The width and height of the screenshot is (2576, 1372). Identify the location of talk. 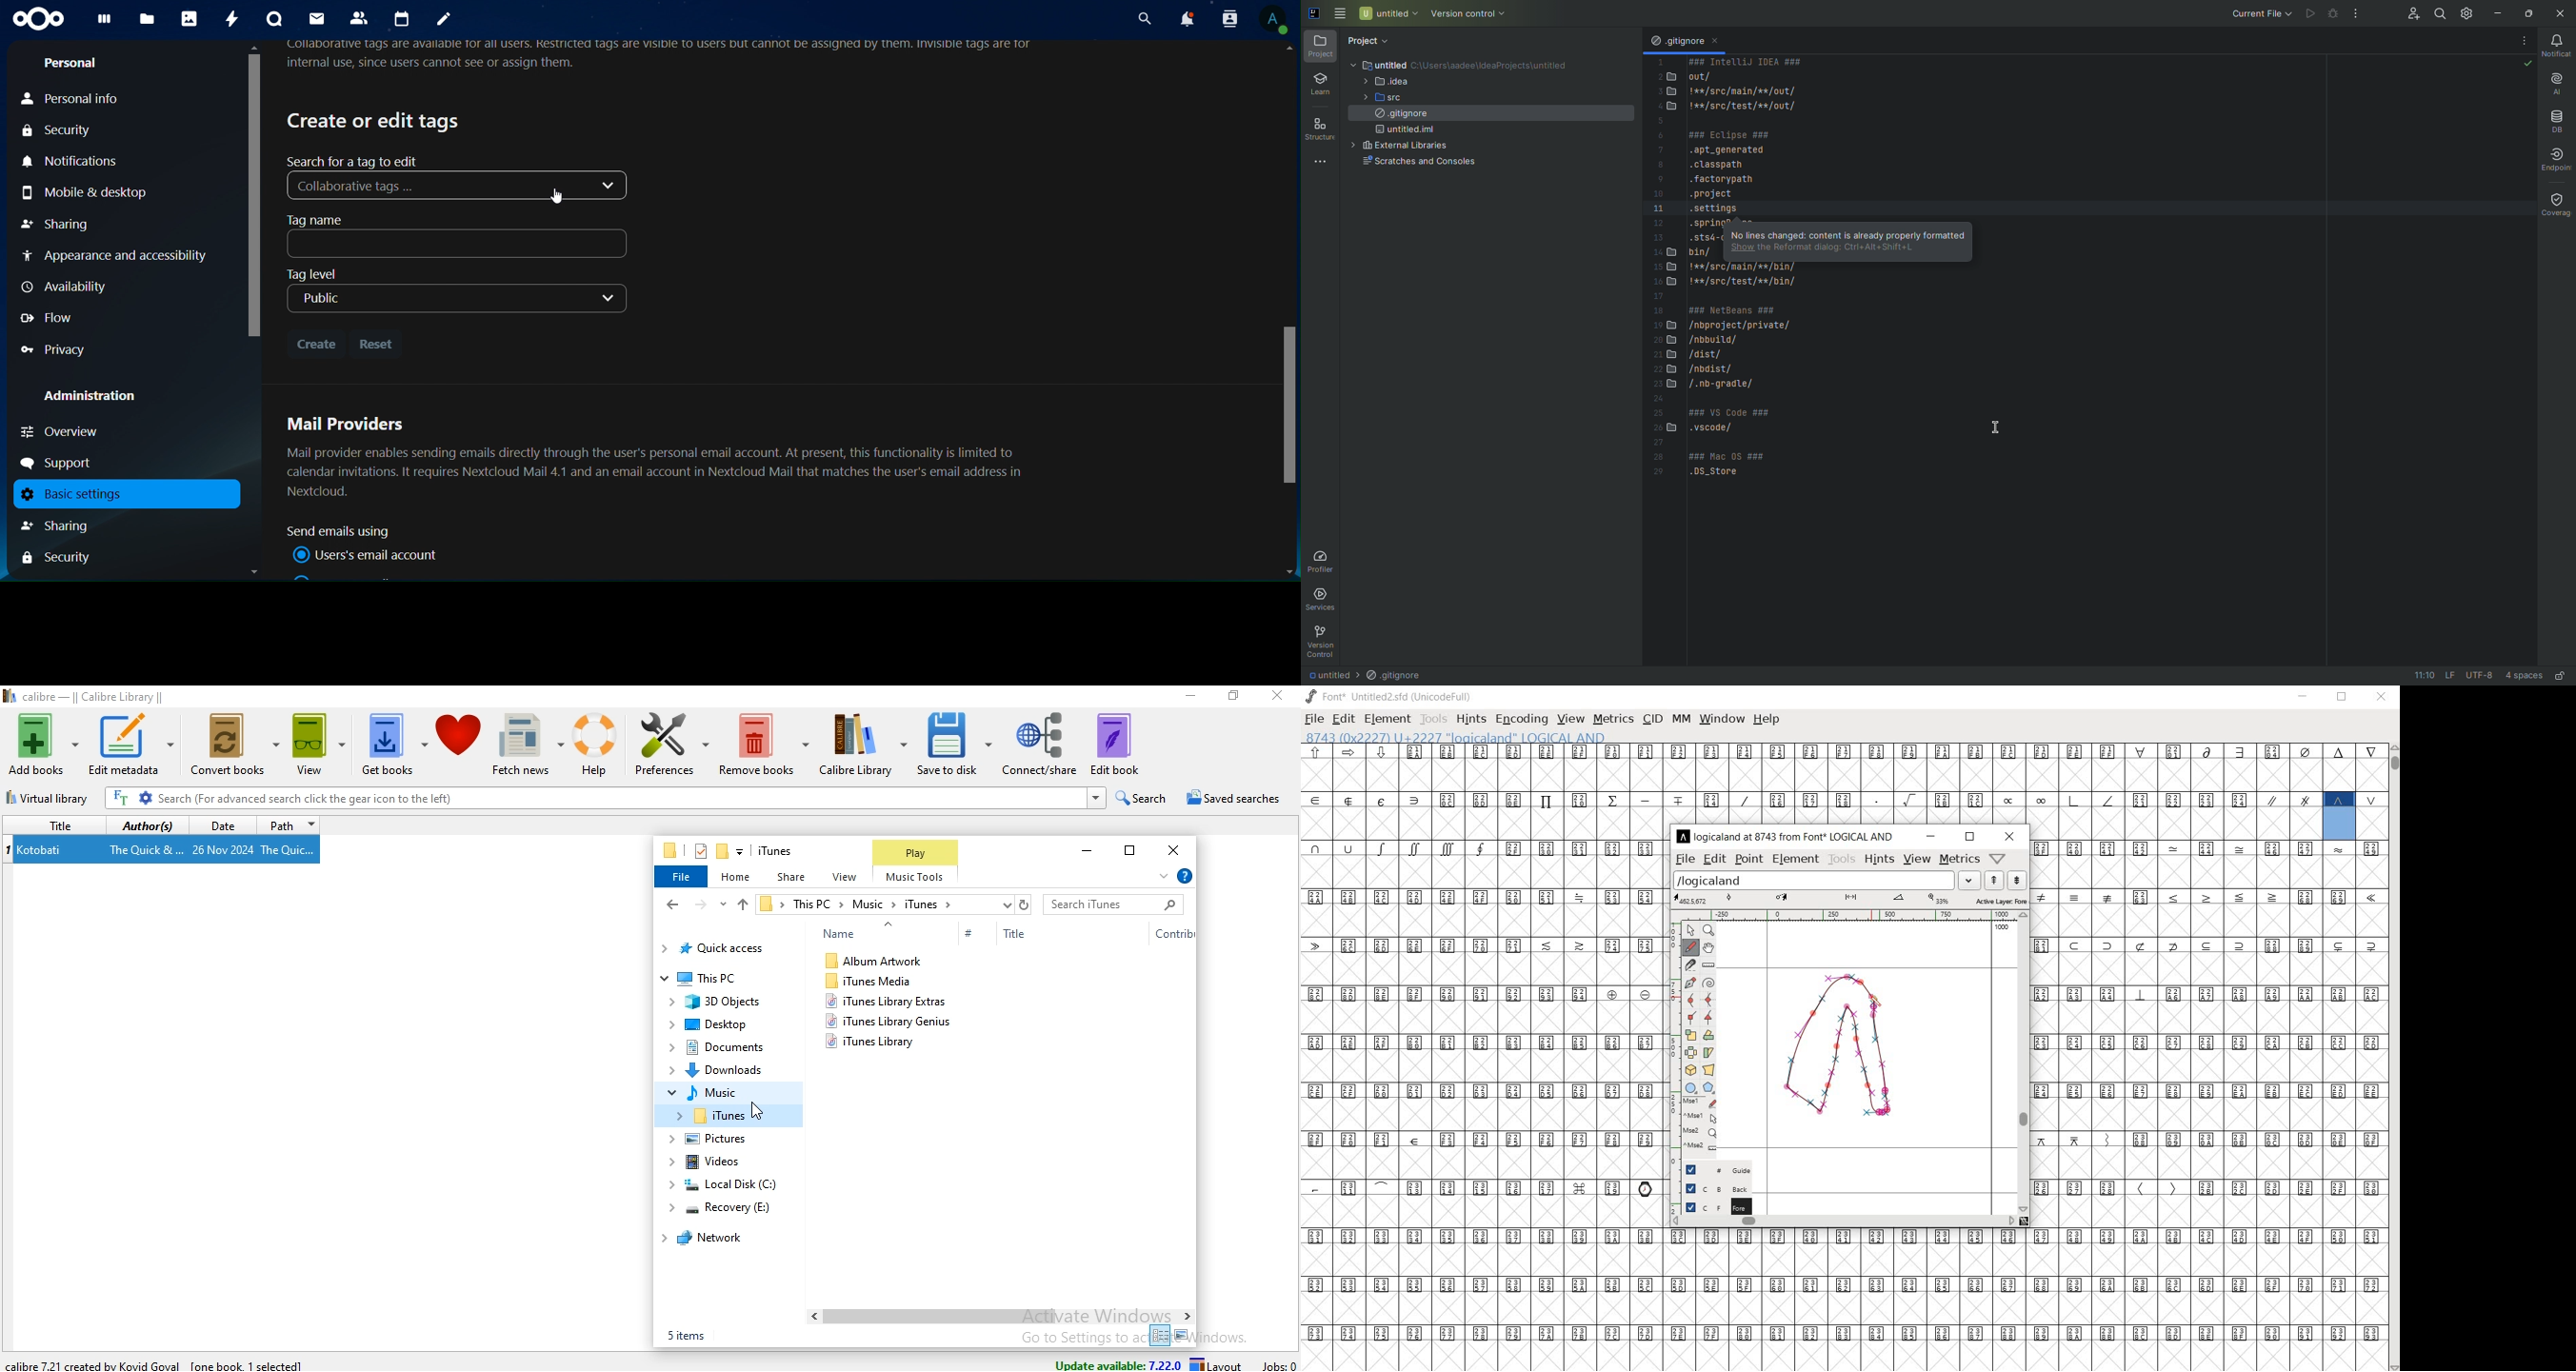
(273, 19).